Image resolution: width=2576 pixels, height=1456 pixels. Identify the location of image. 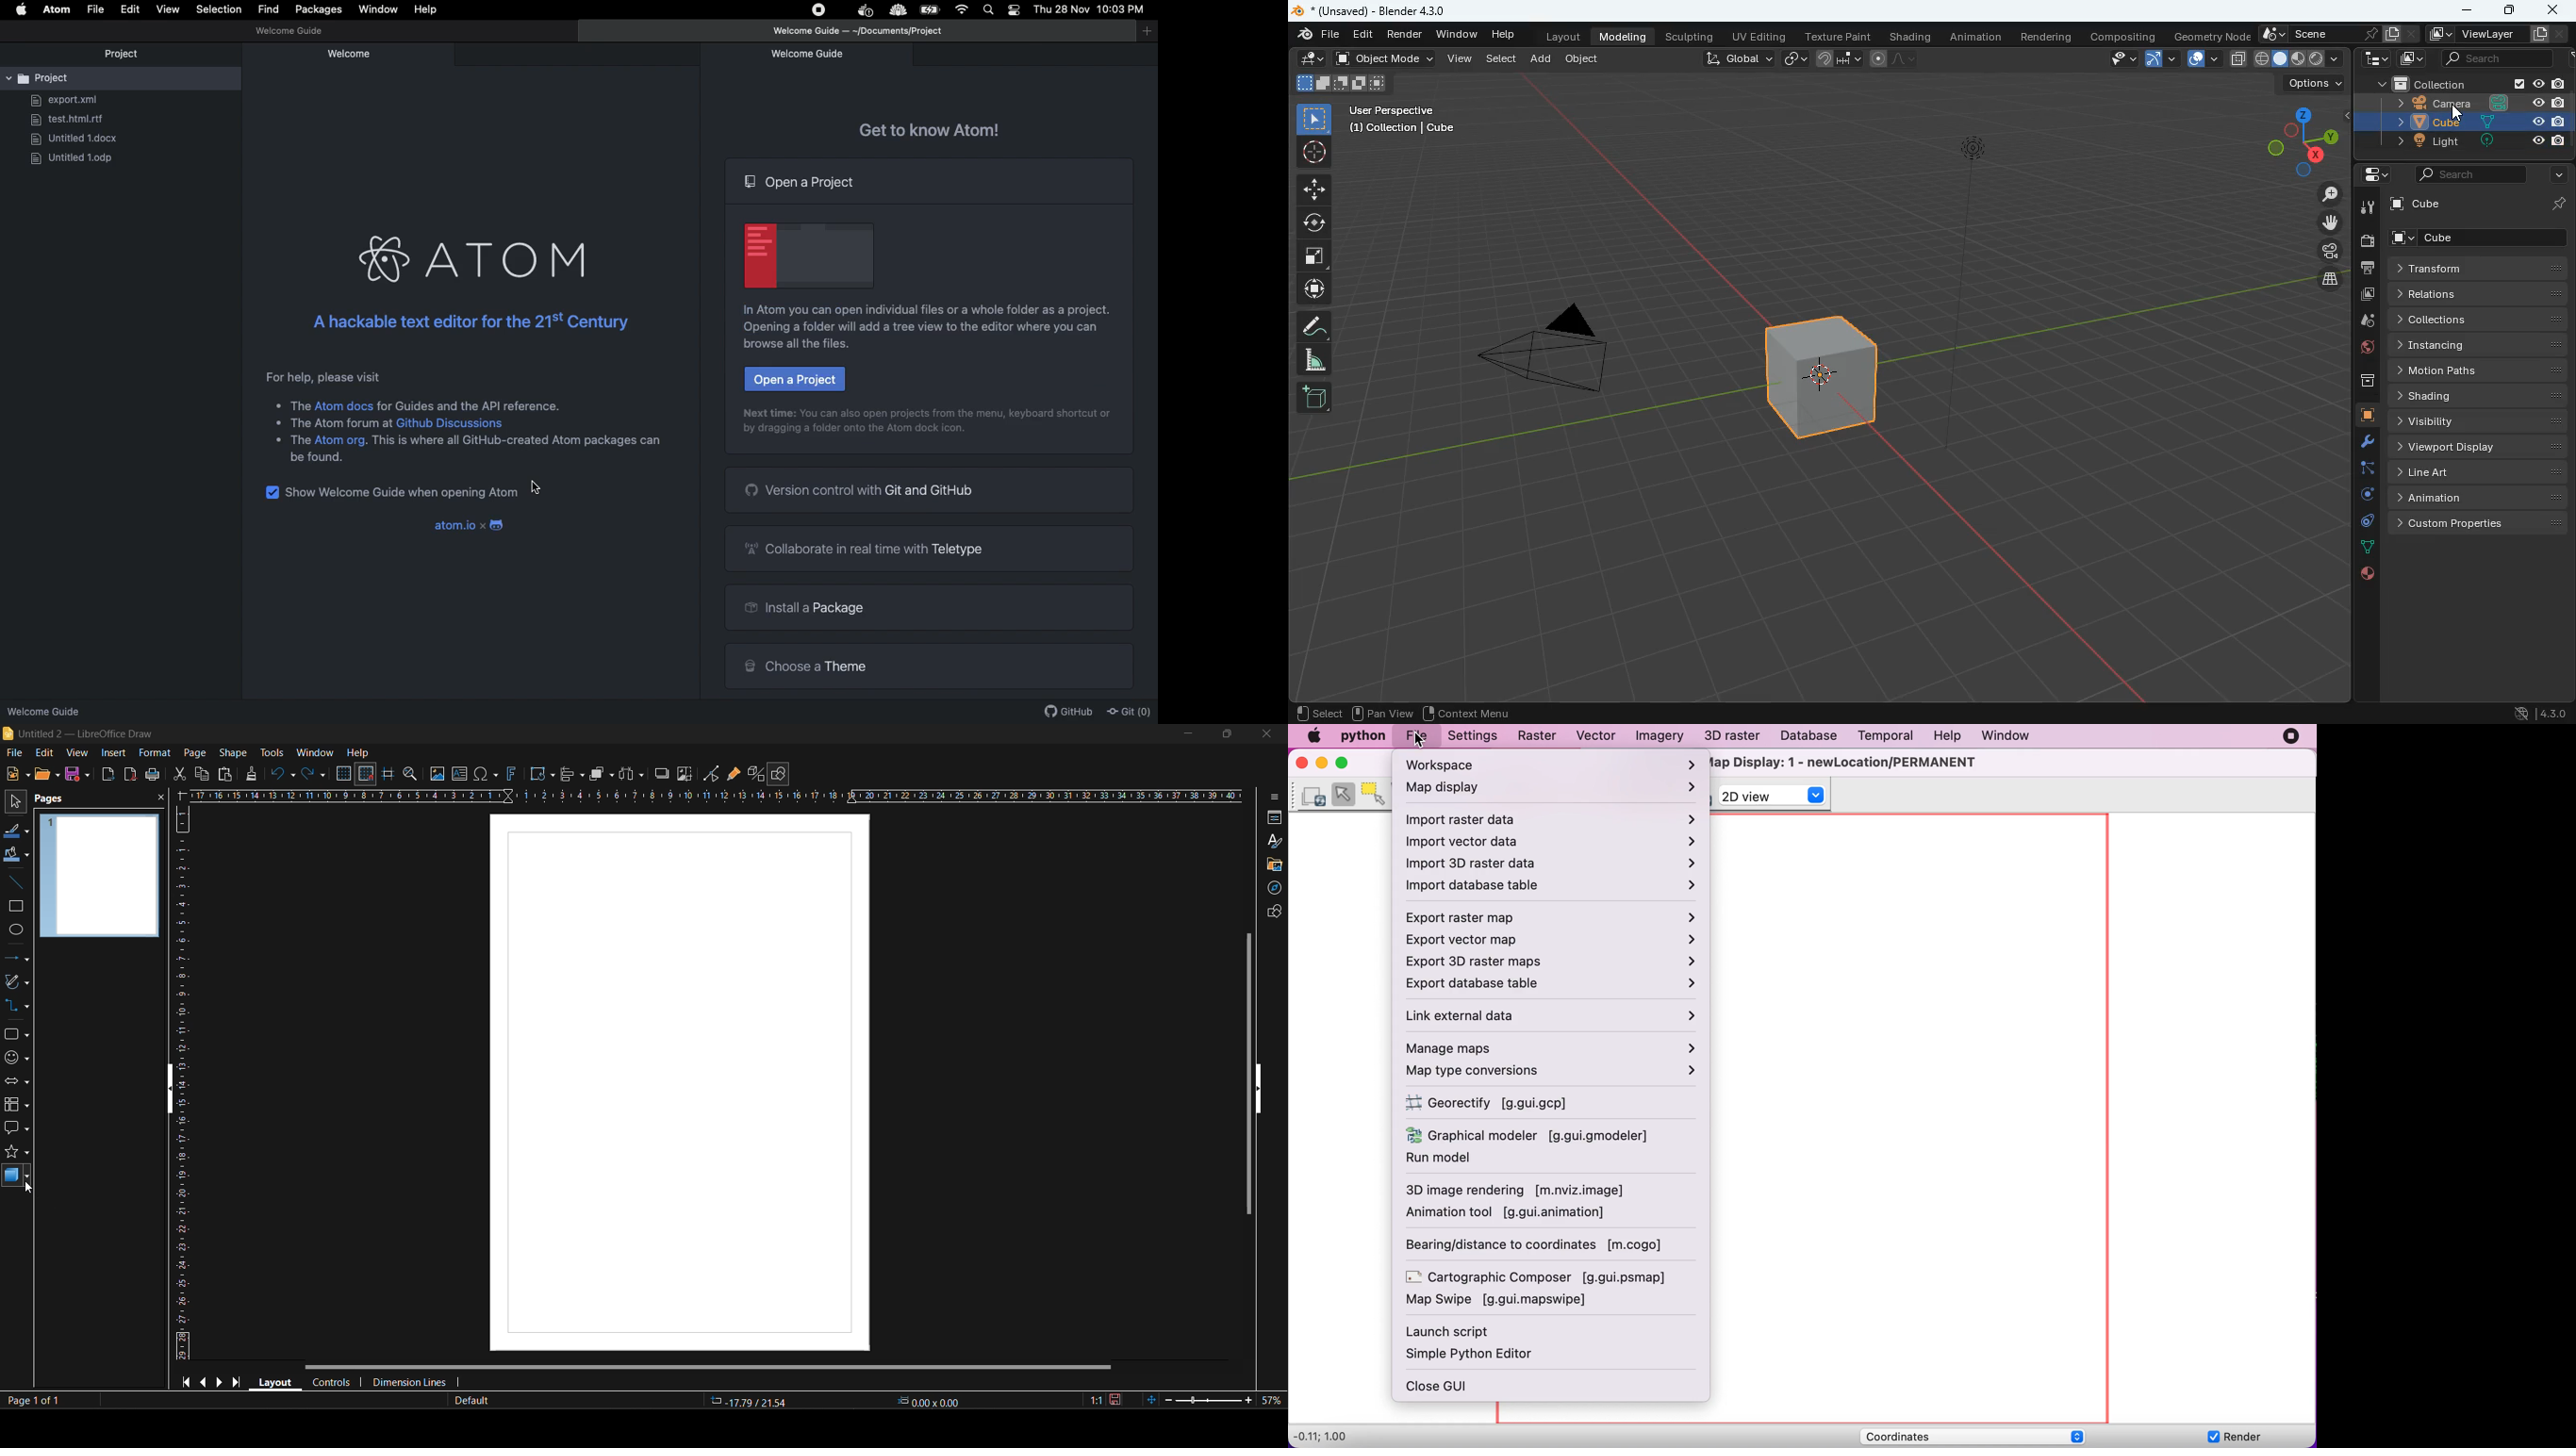
(437, 775).